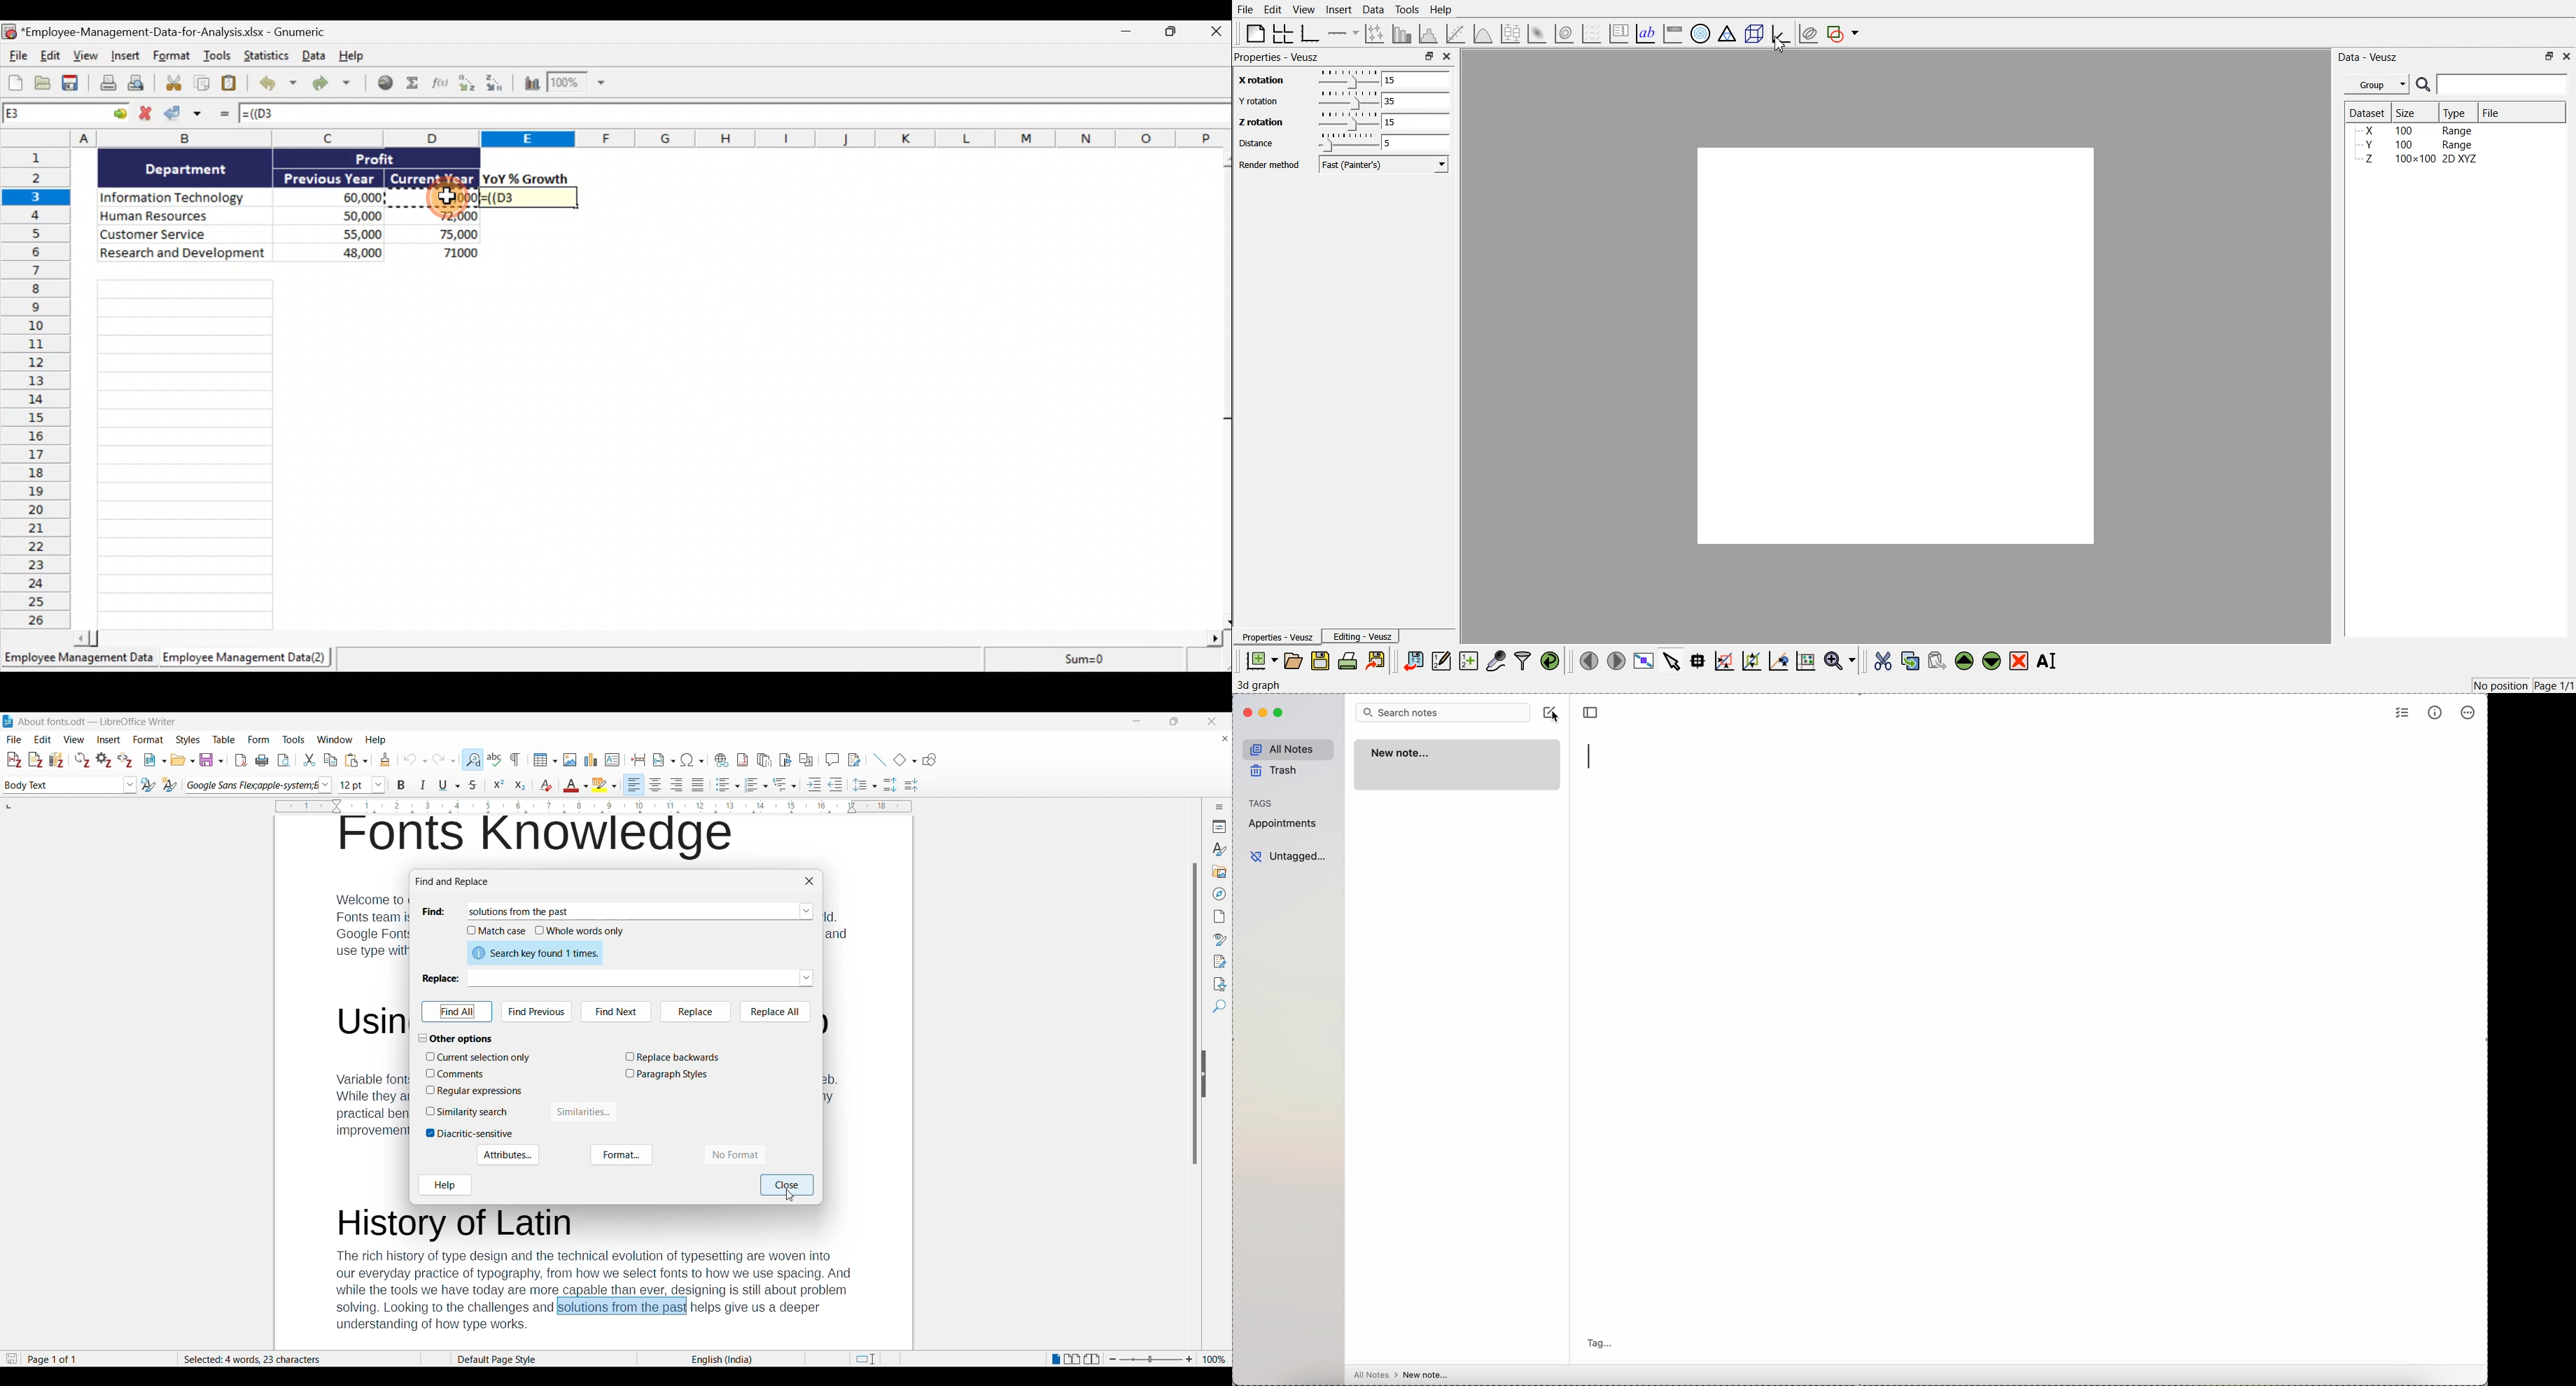 Image resolution: width=2576 pixels, height=1400 pixels. Describe the element at coordinates (1259, 102) in the screenshot. I see `Y rotation` at that location.